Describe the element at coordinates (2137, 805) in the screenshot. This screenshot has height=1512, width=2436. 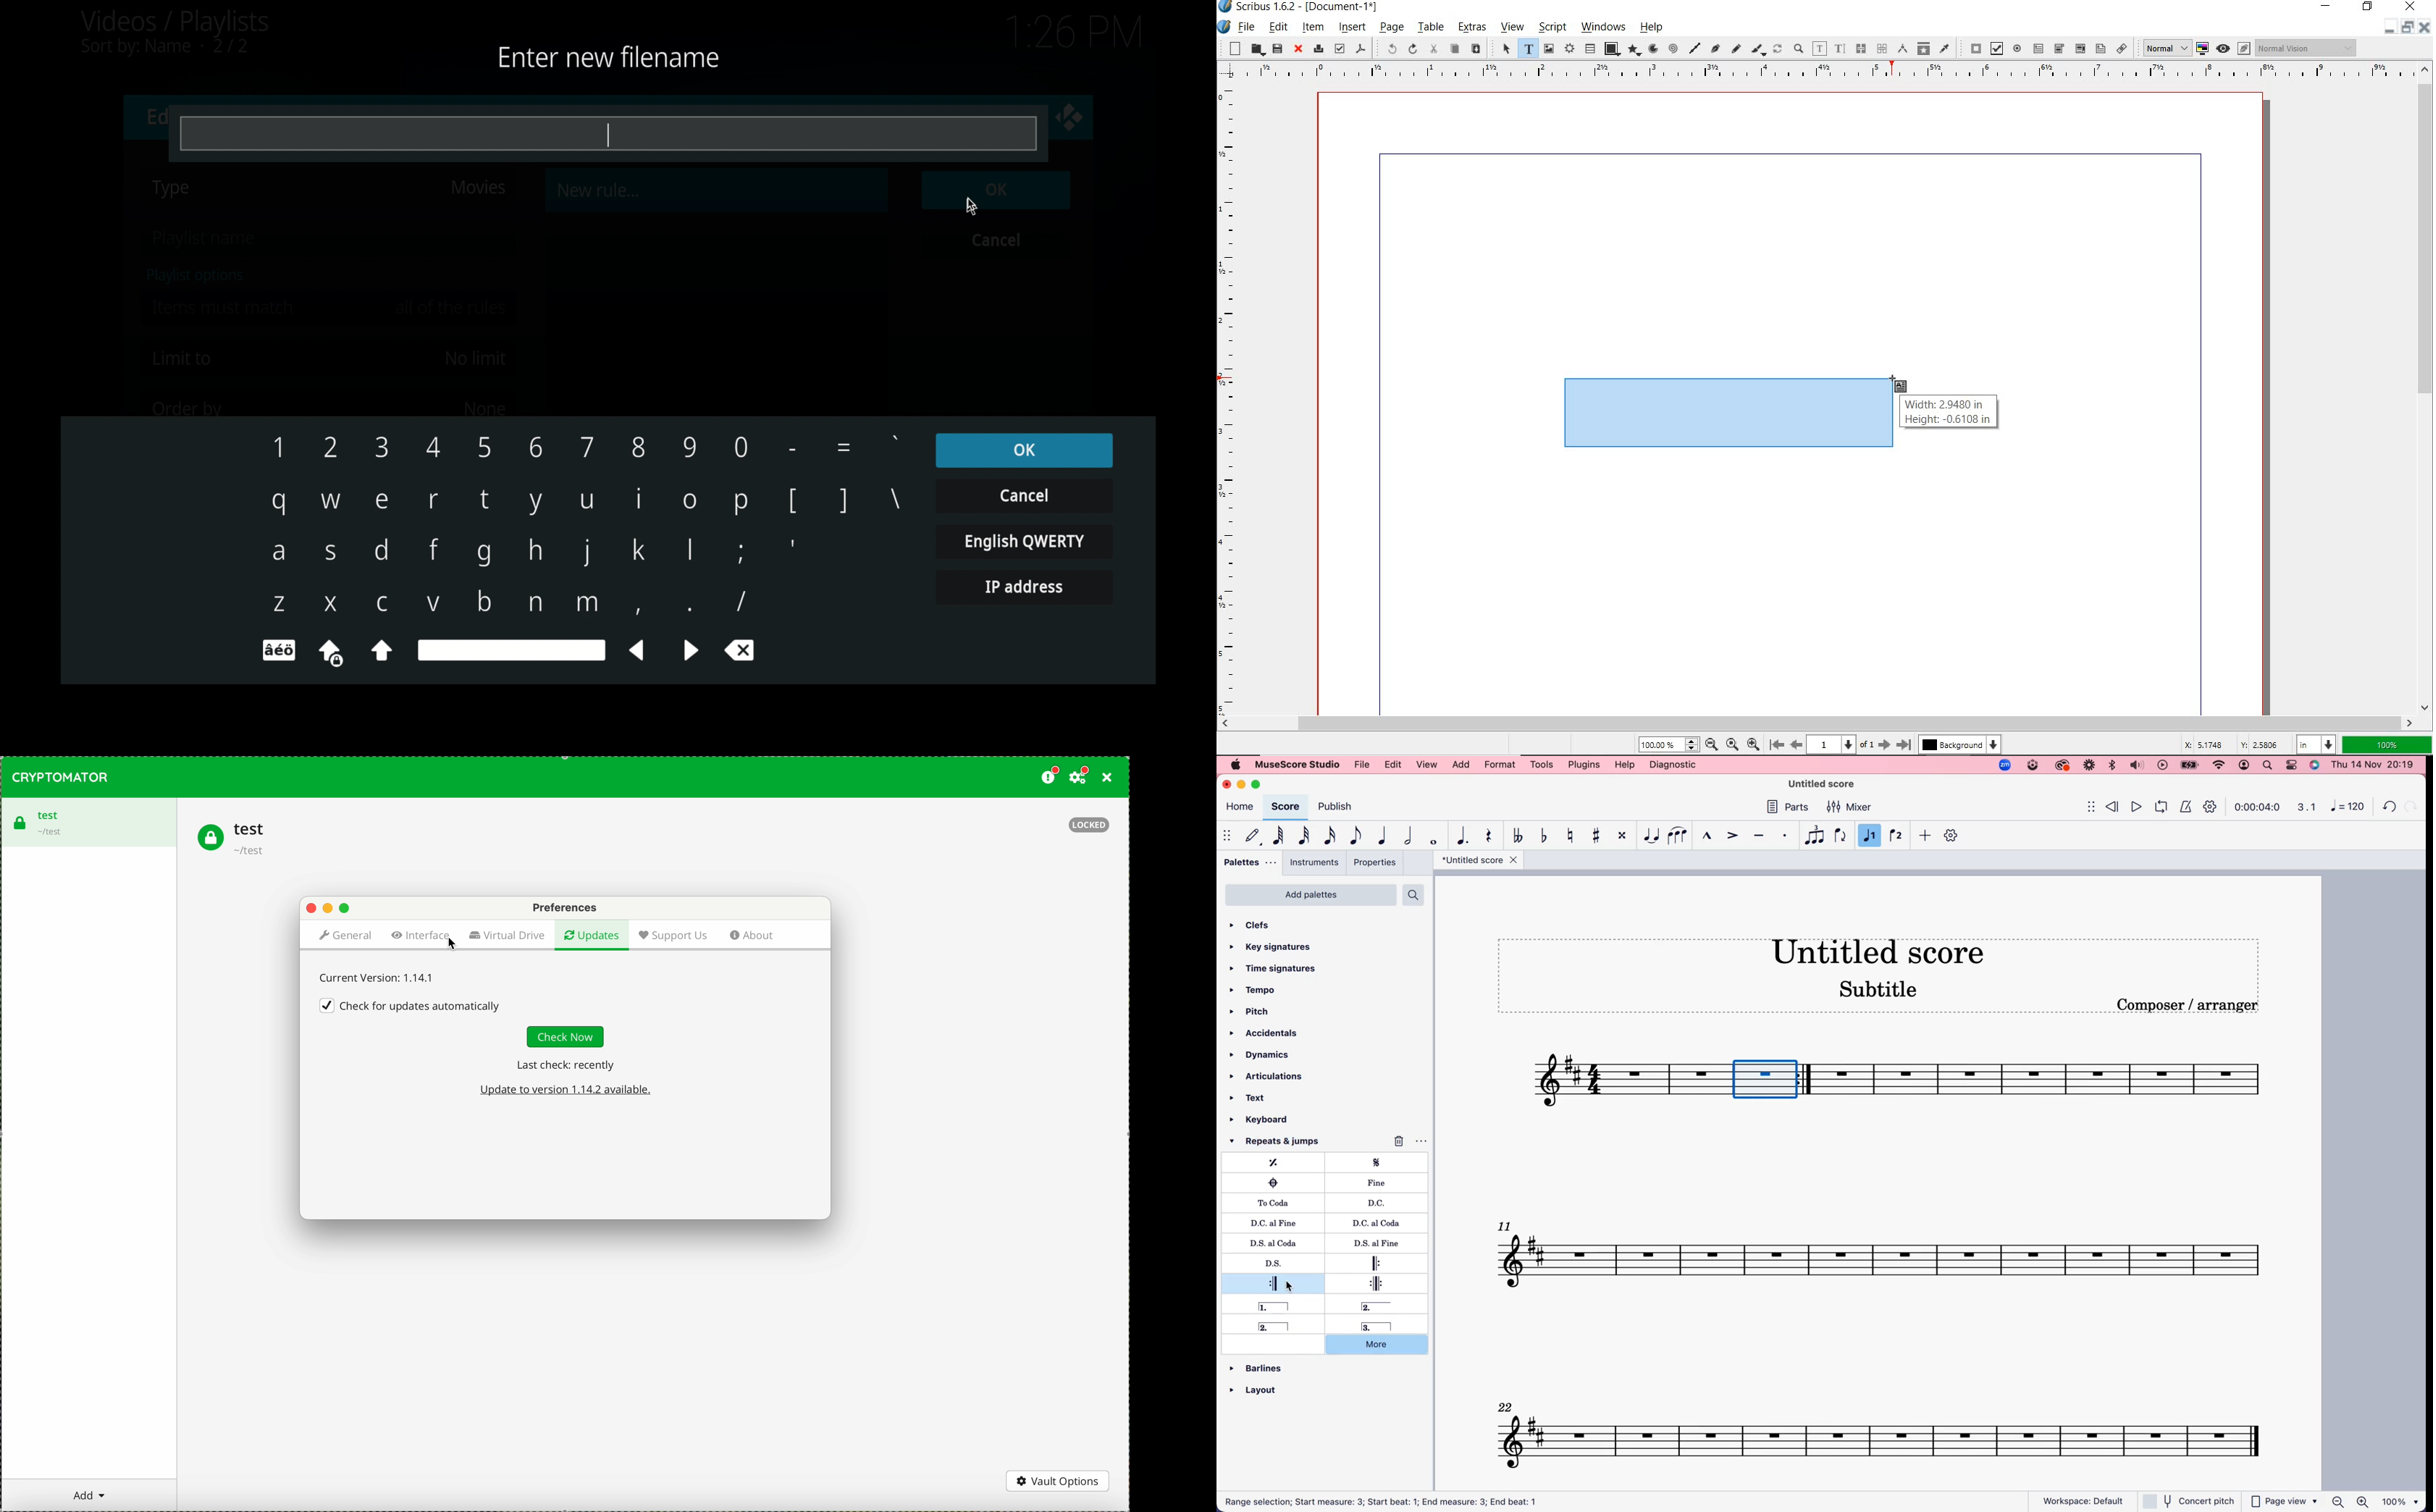
I see `play` at that location.